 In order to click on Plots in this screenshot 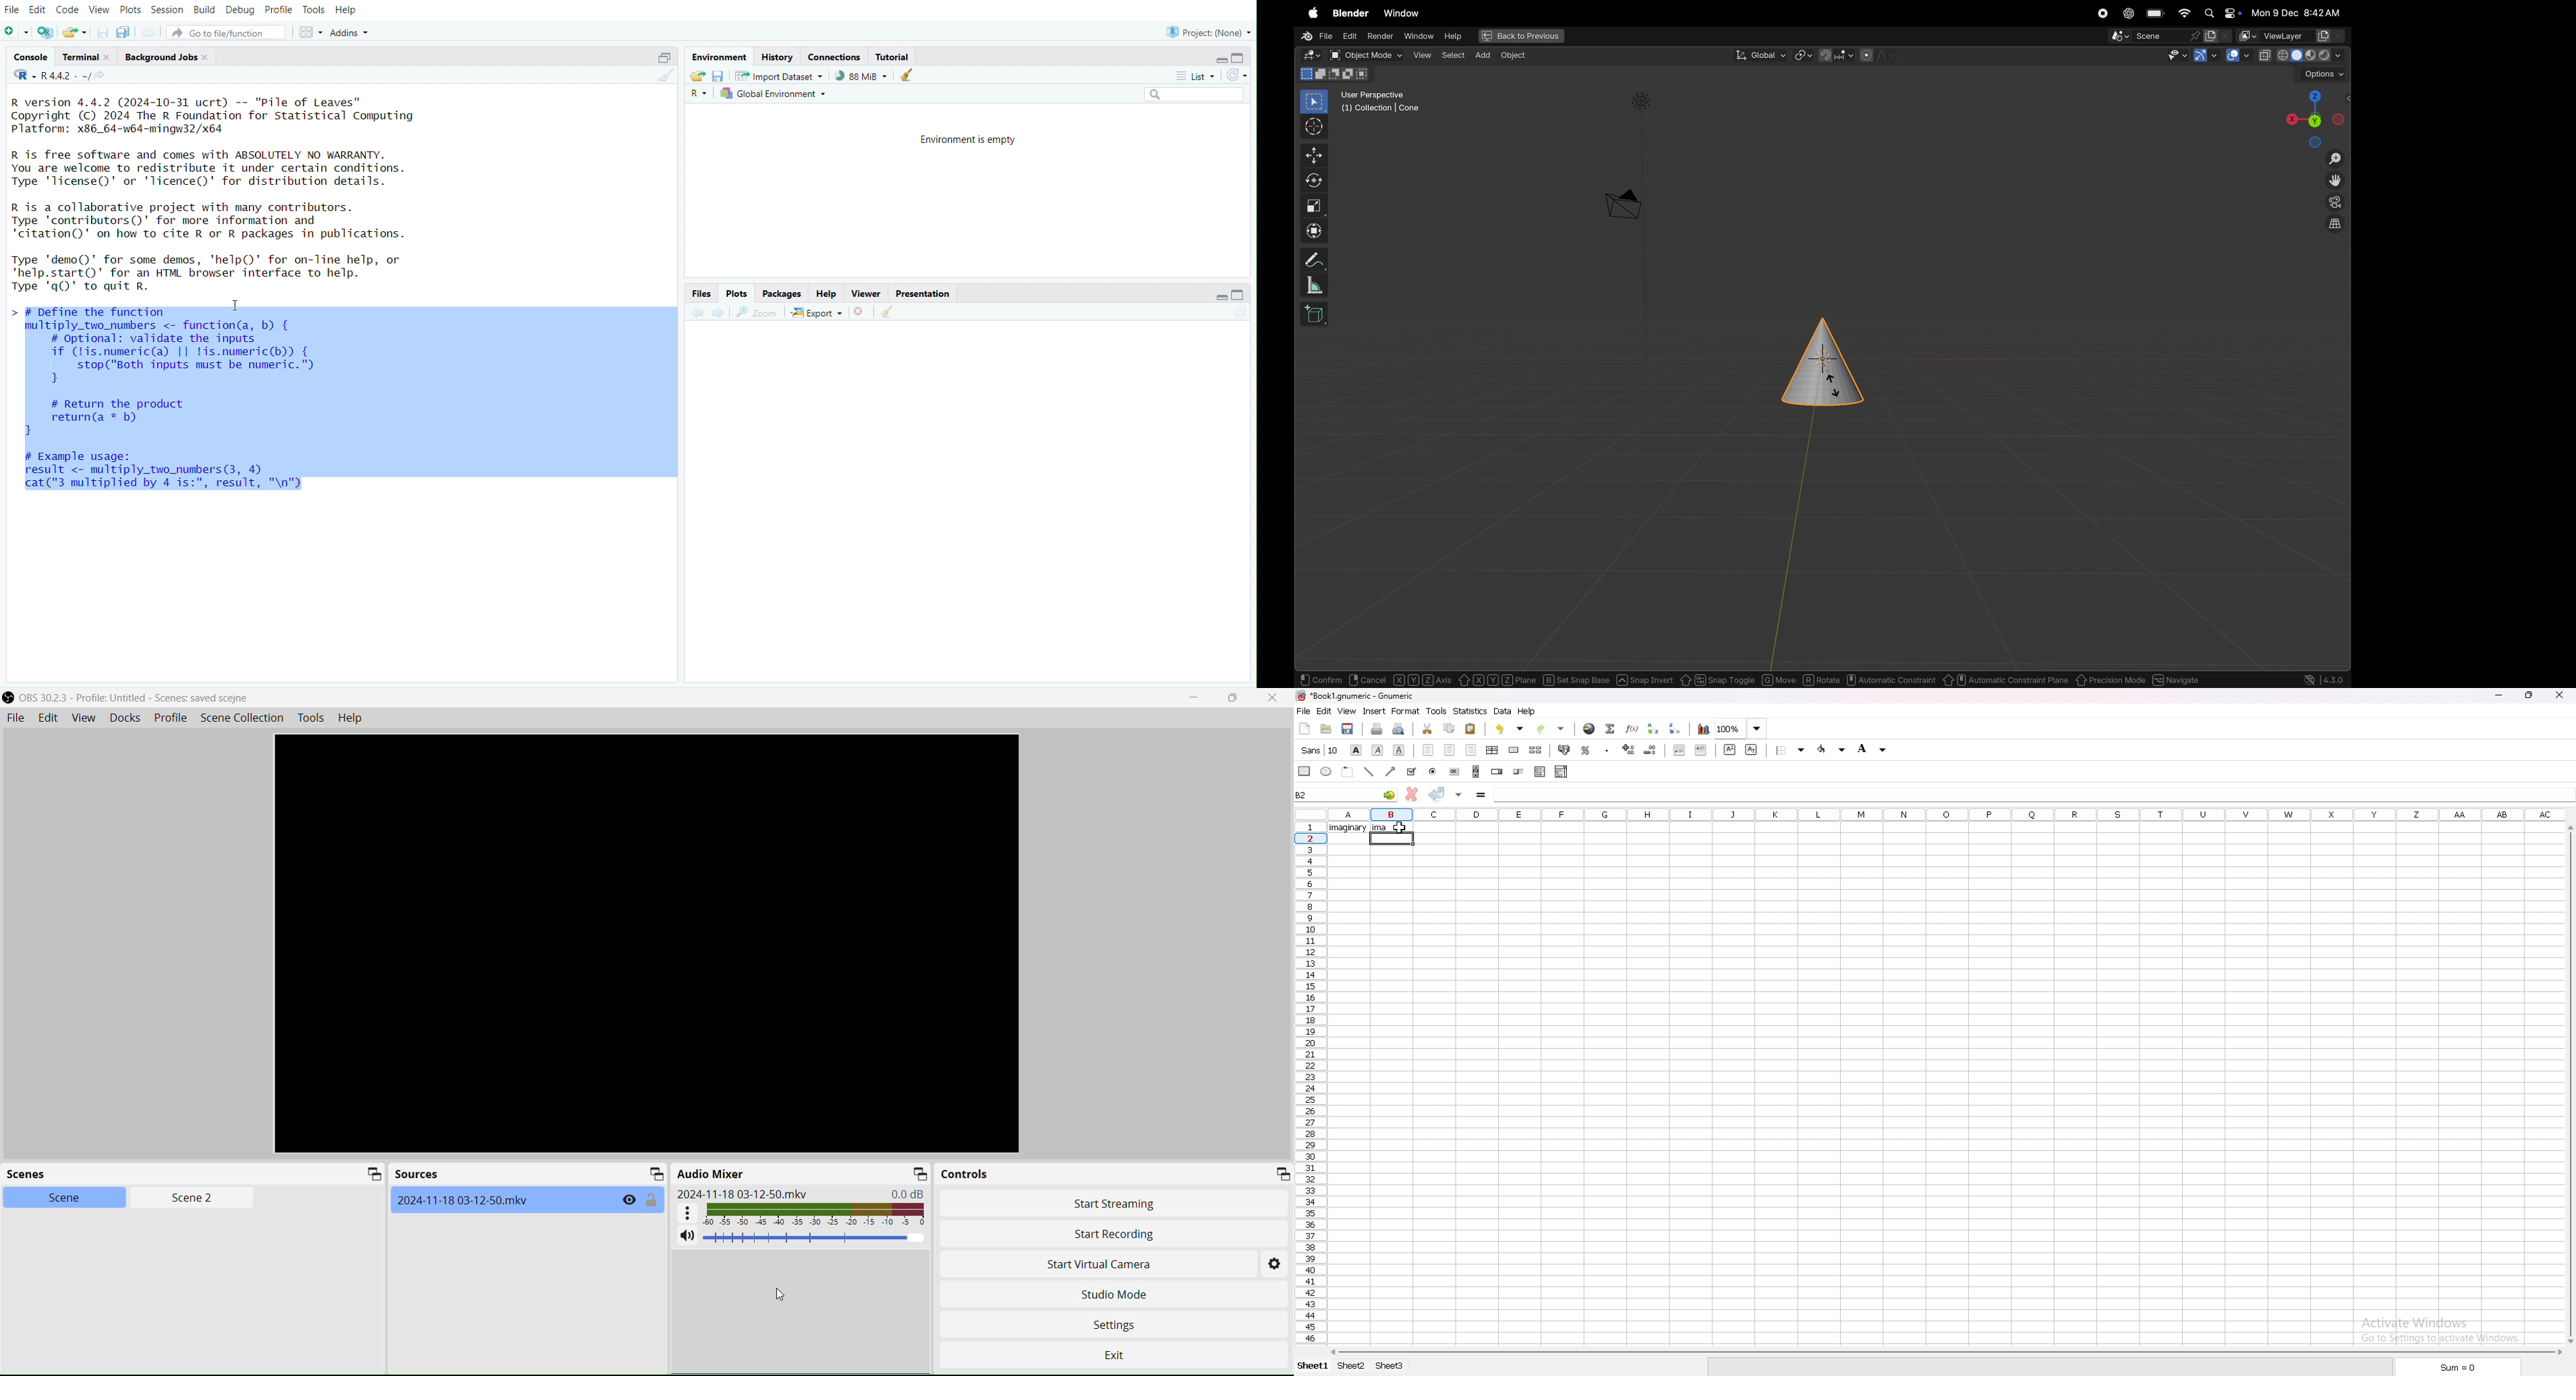, I will do `click(129, 10)`.